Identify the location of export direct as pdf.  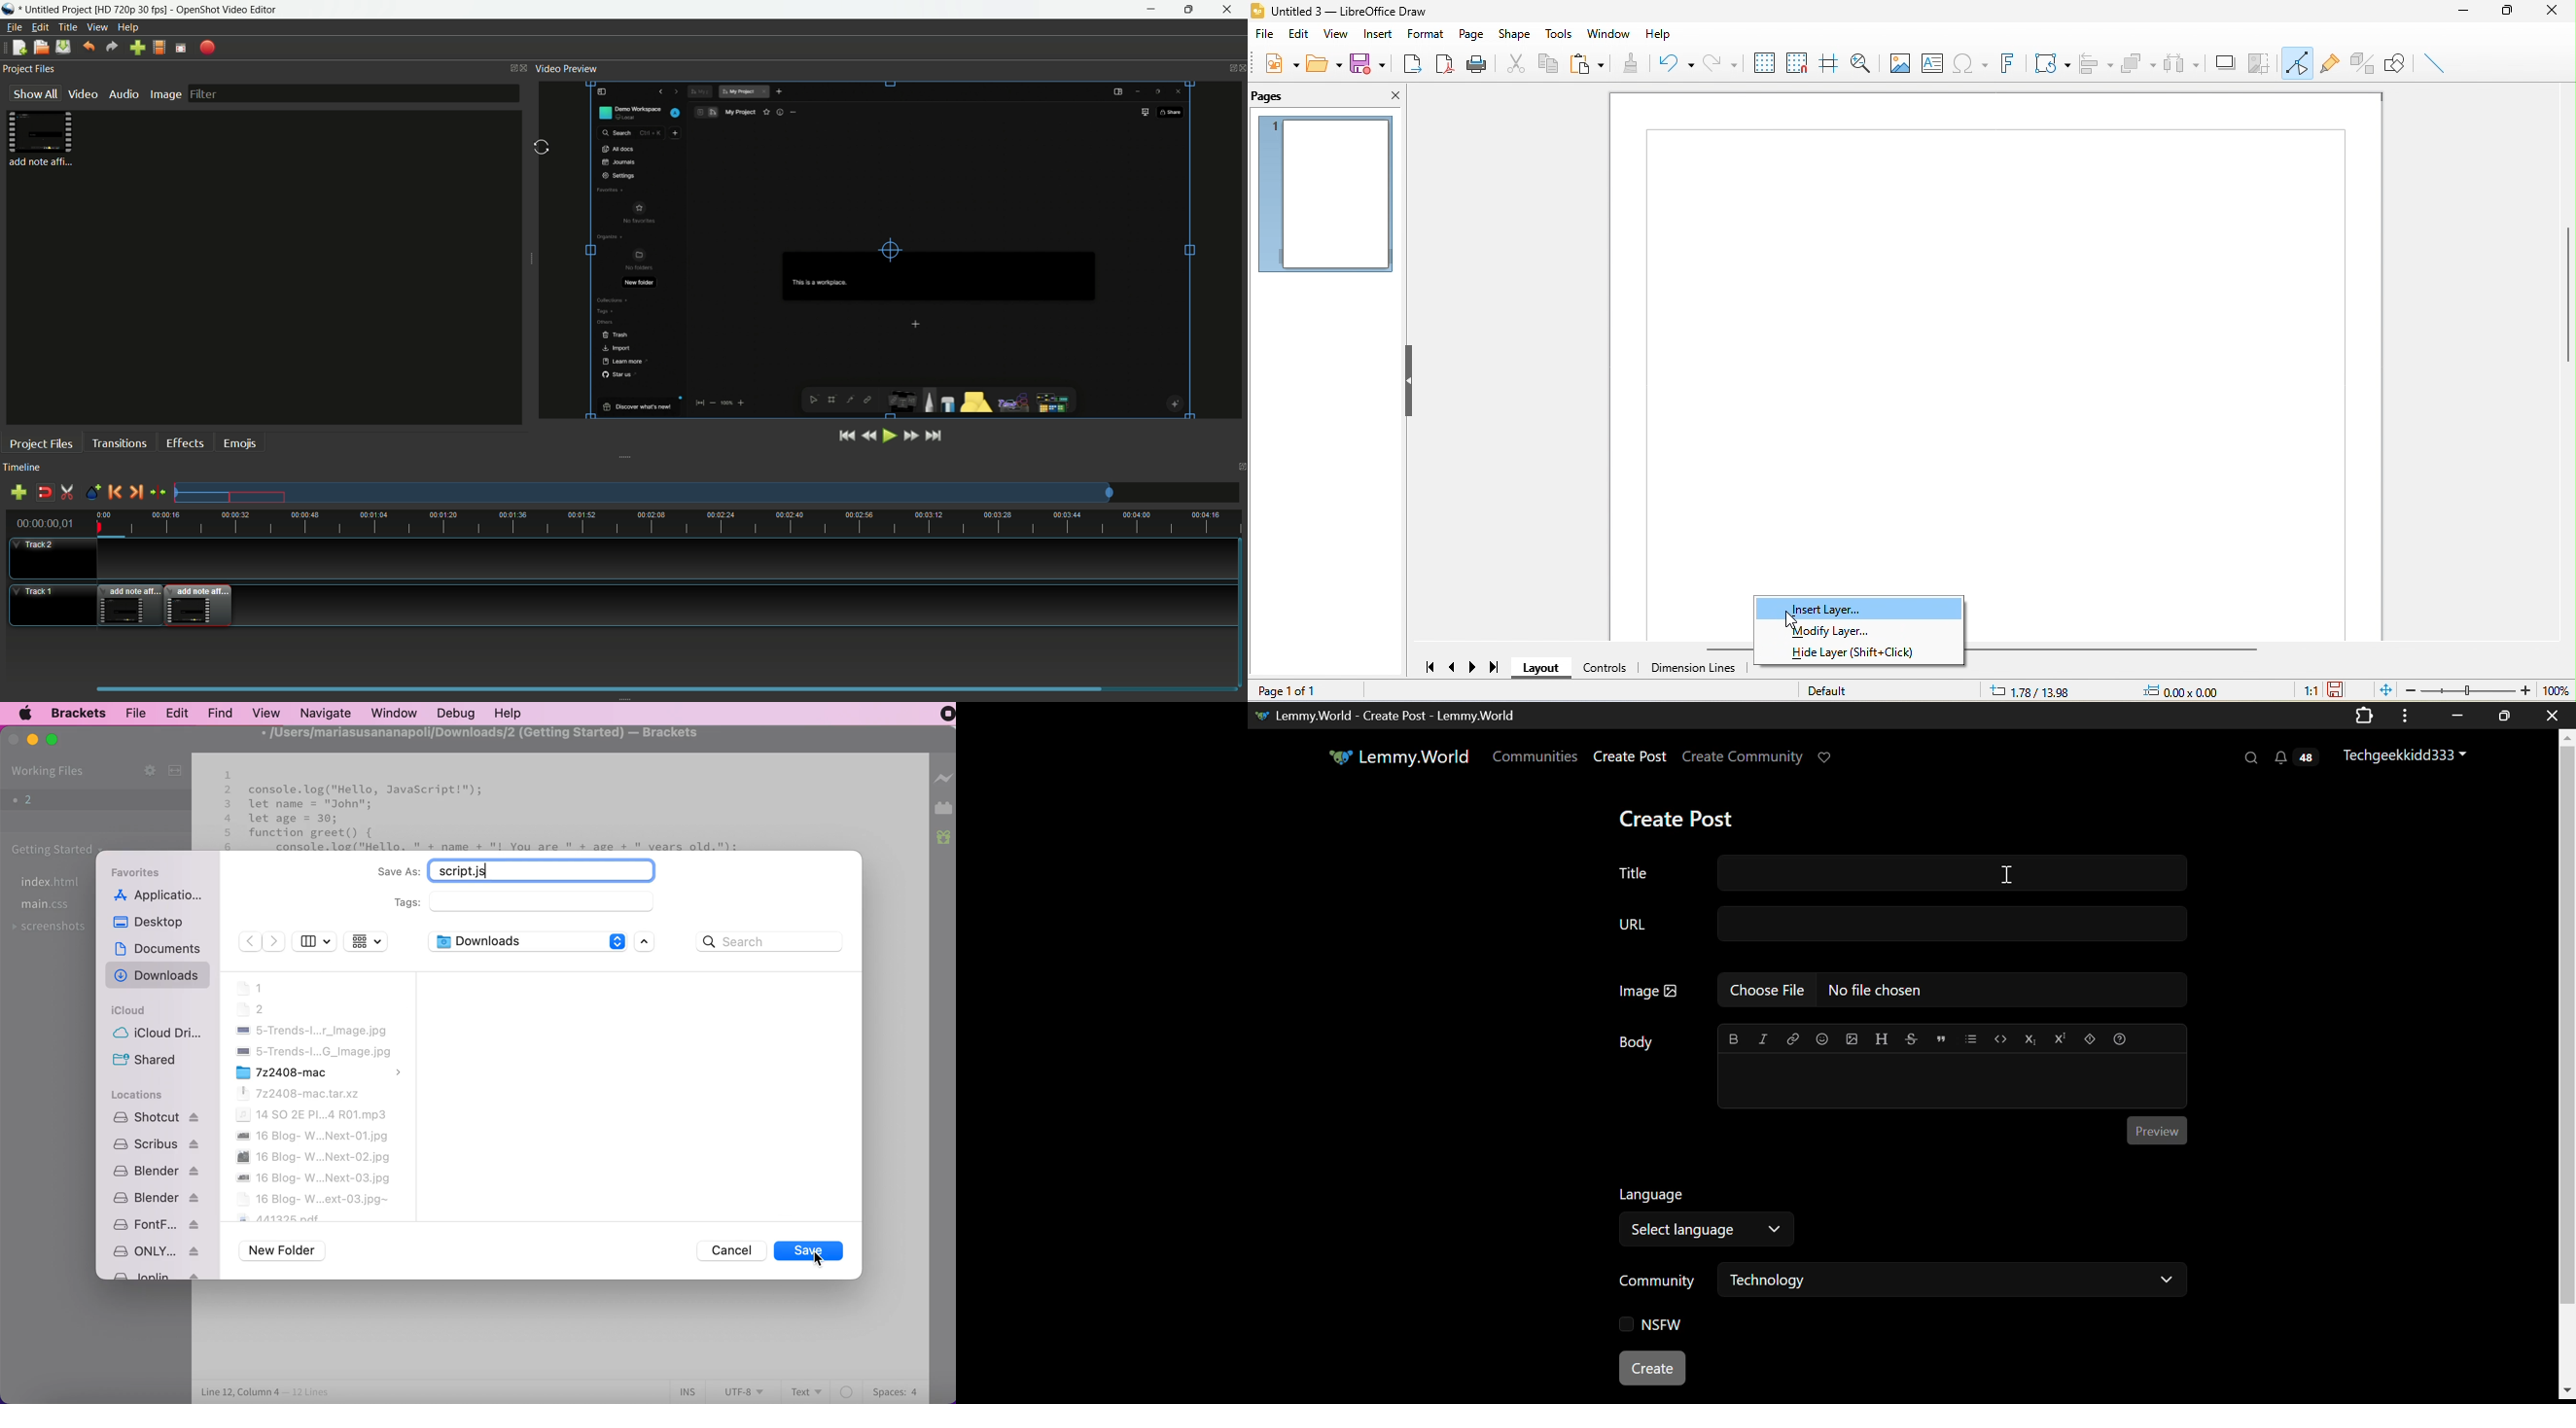
(1445, 63).